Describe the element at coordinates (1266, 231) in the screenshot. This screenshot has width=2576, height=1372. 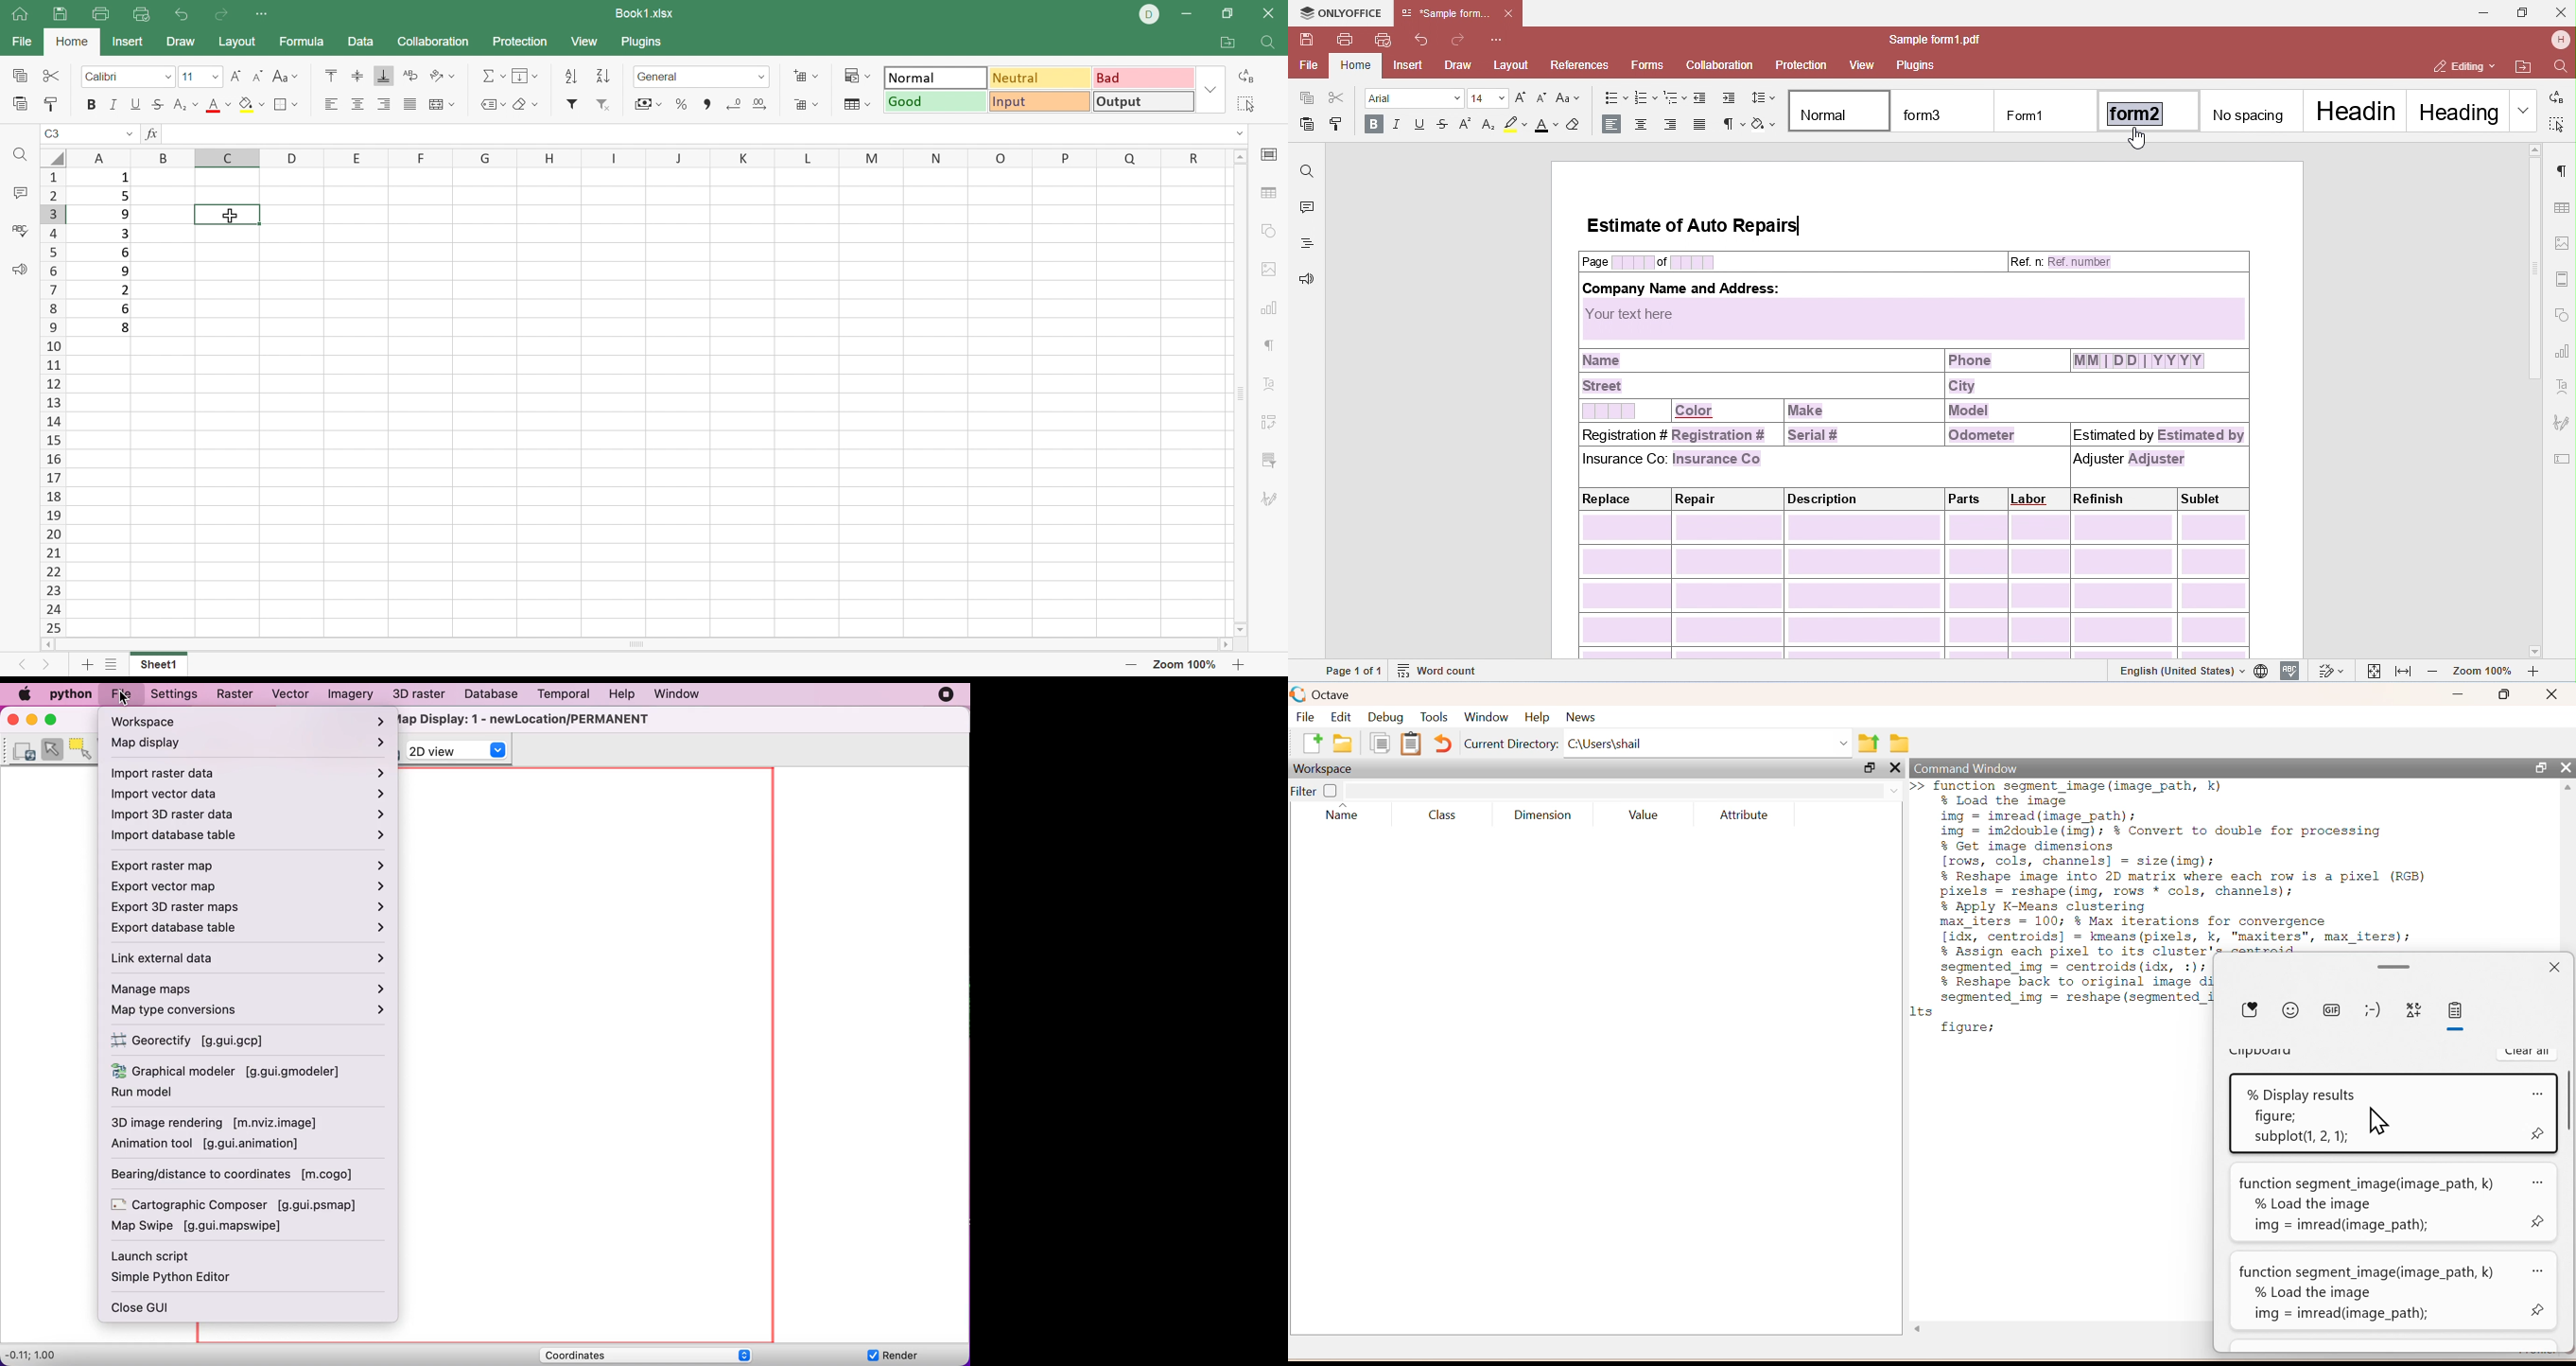
I see `Shape settings` at that location.